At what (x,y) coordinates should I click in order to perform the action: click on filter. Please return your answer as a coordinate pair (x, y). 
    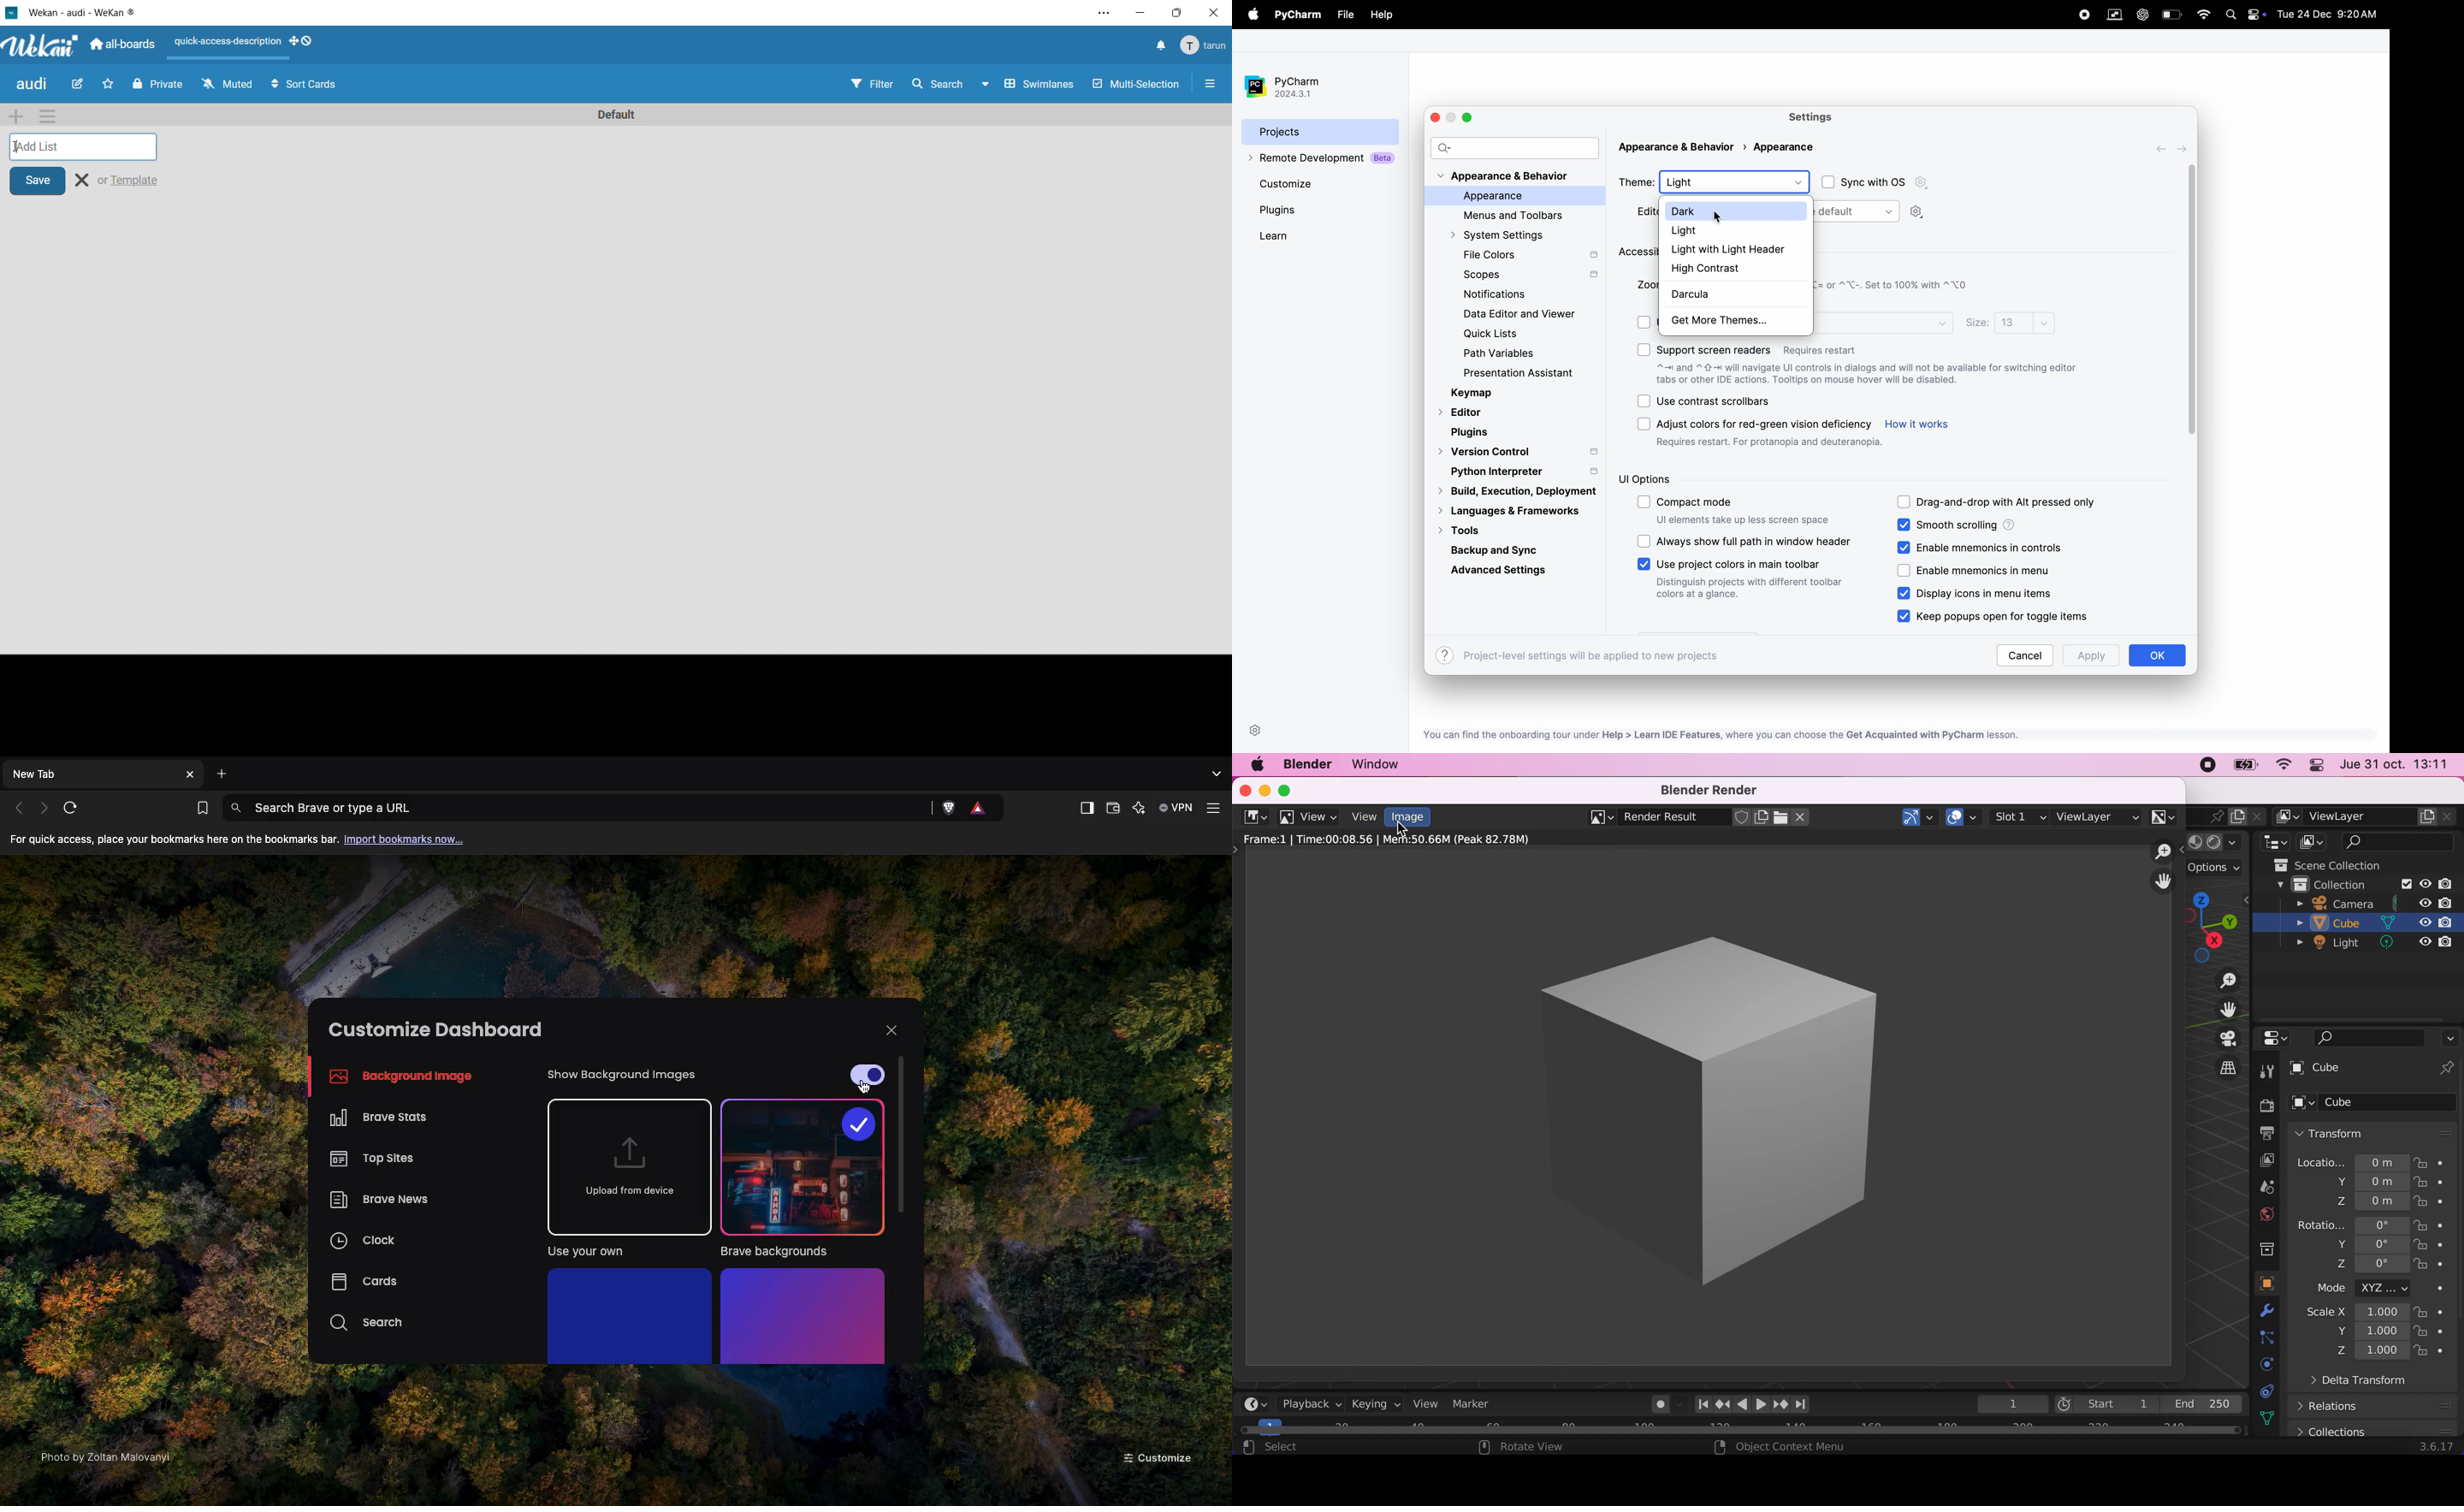
    Looking at the image, I should click on (874, 85).